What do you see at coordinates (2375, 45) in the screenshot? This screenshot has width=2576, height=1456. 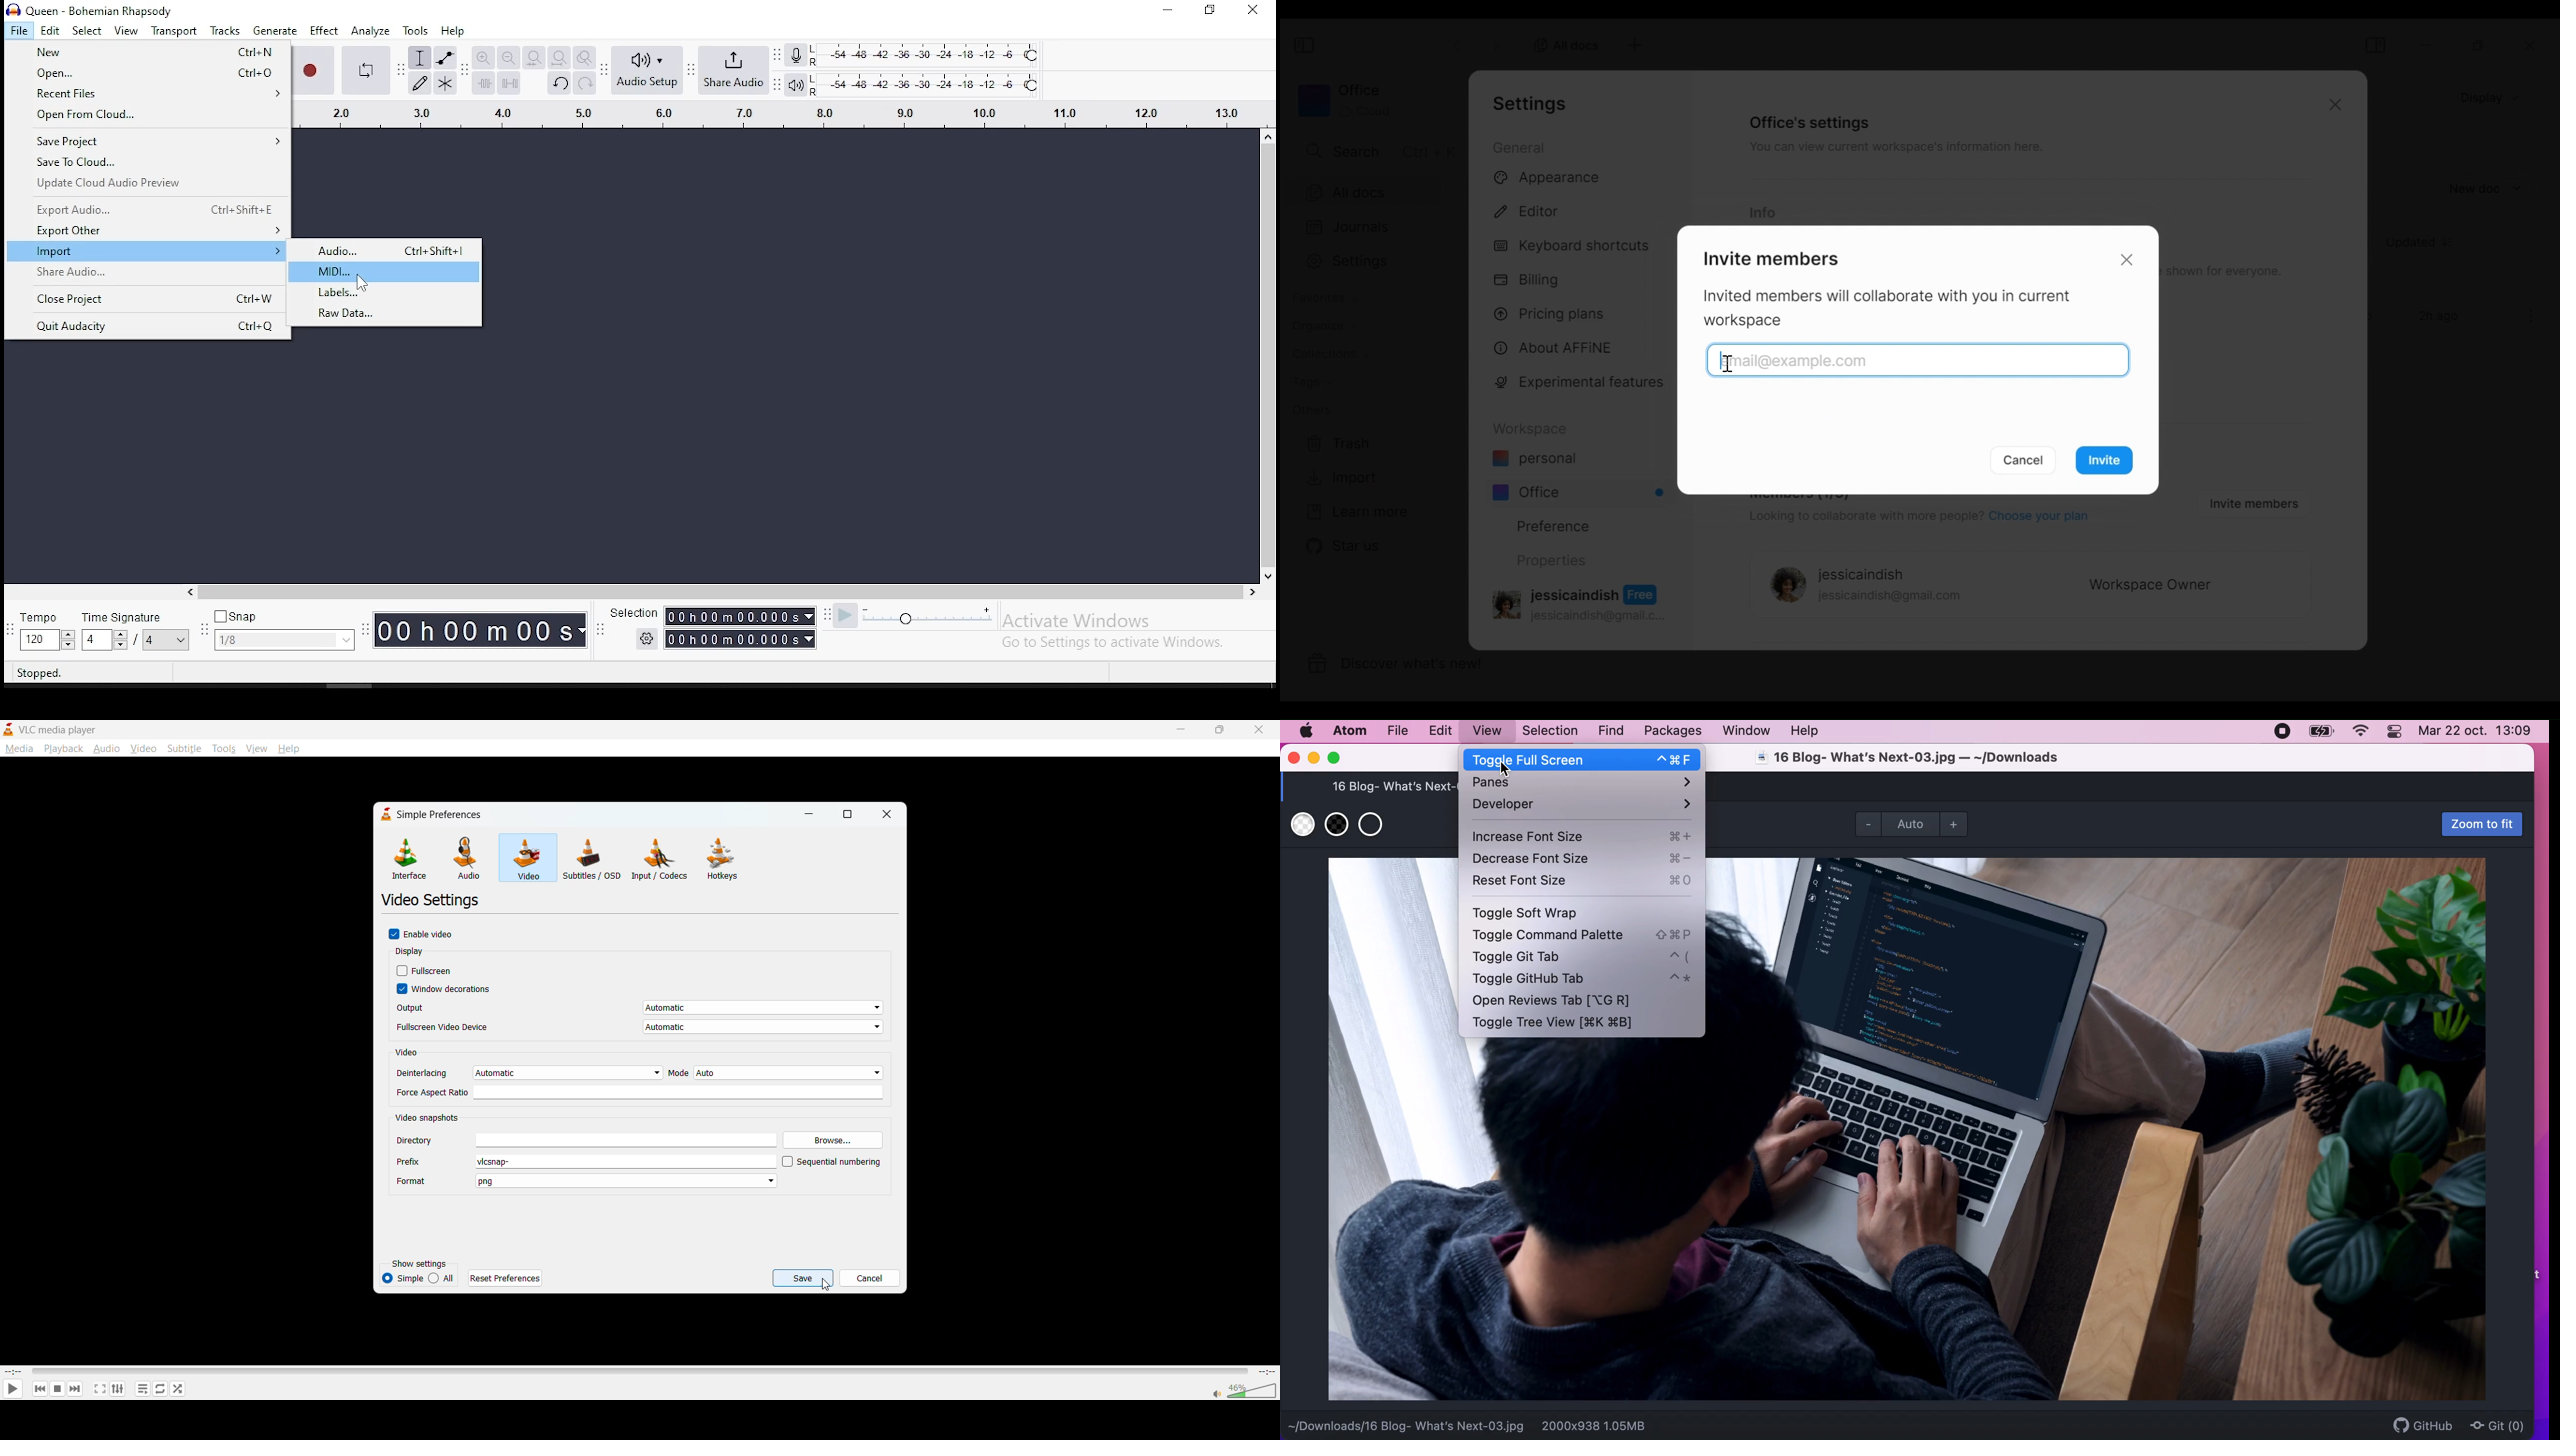 I see `Show/Hide Sidebar` at bounding box center [2375, 45].